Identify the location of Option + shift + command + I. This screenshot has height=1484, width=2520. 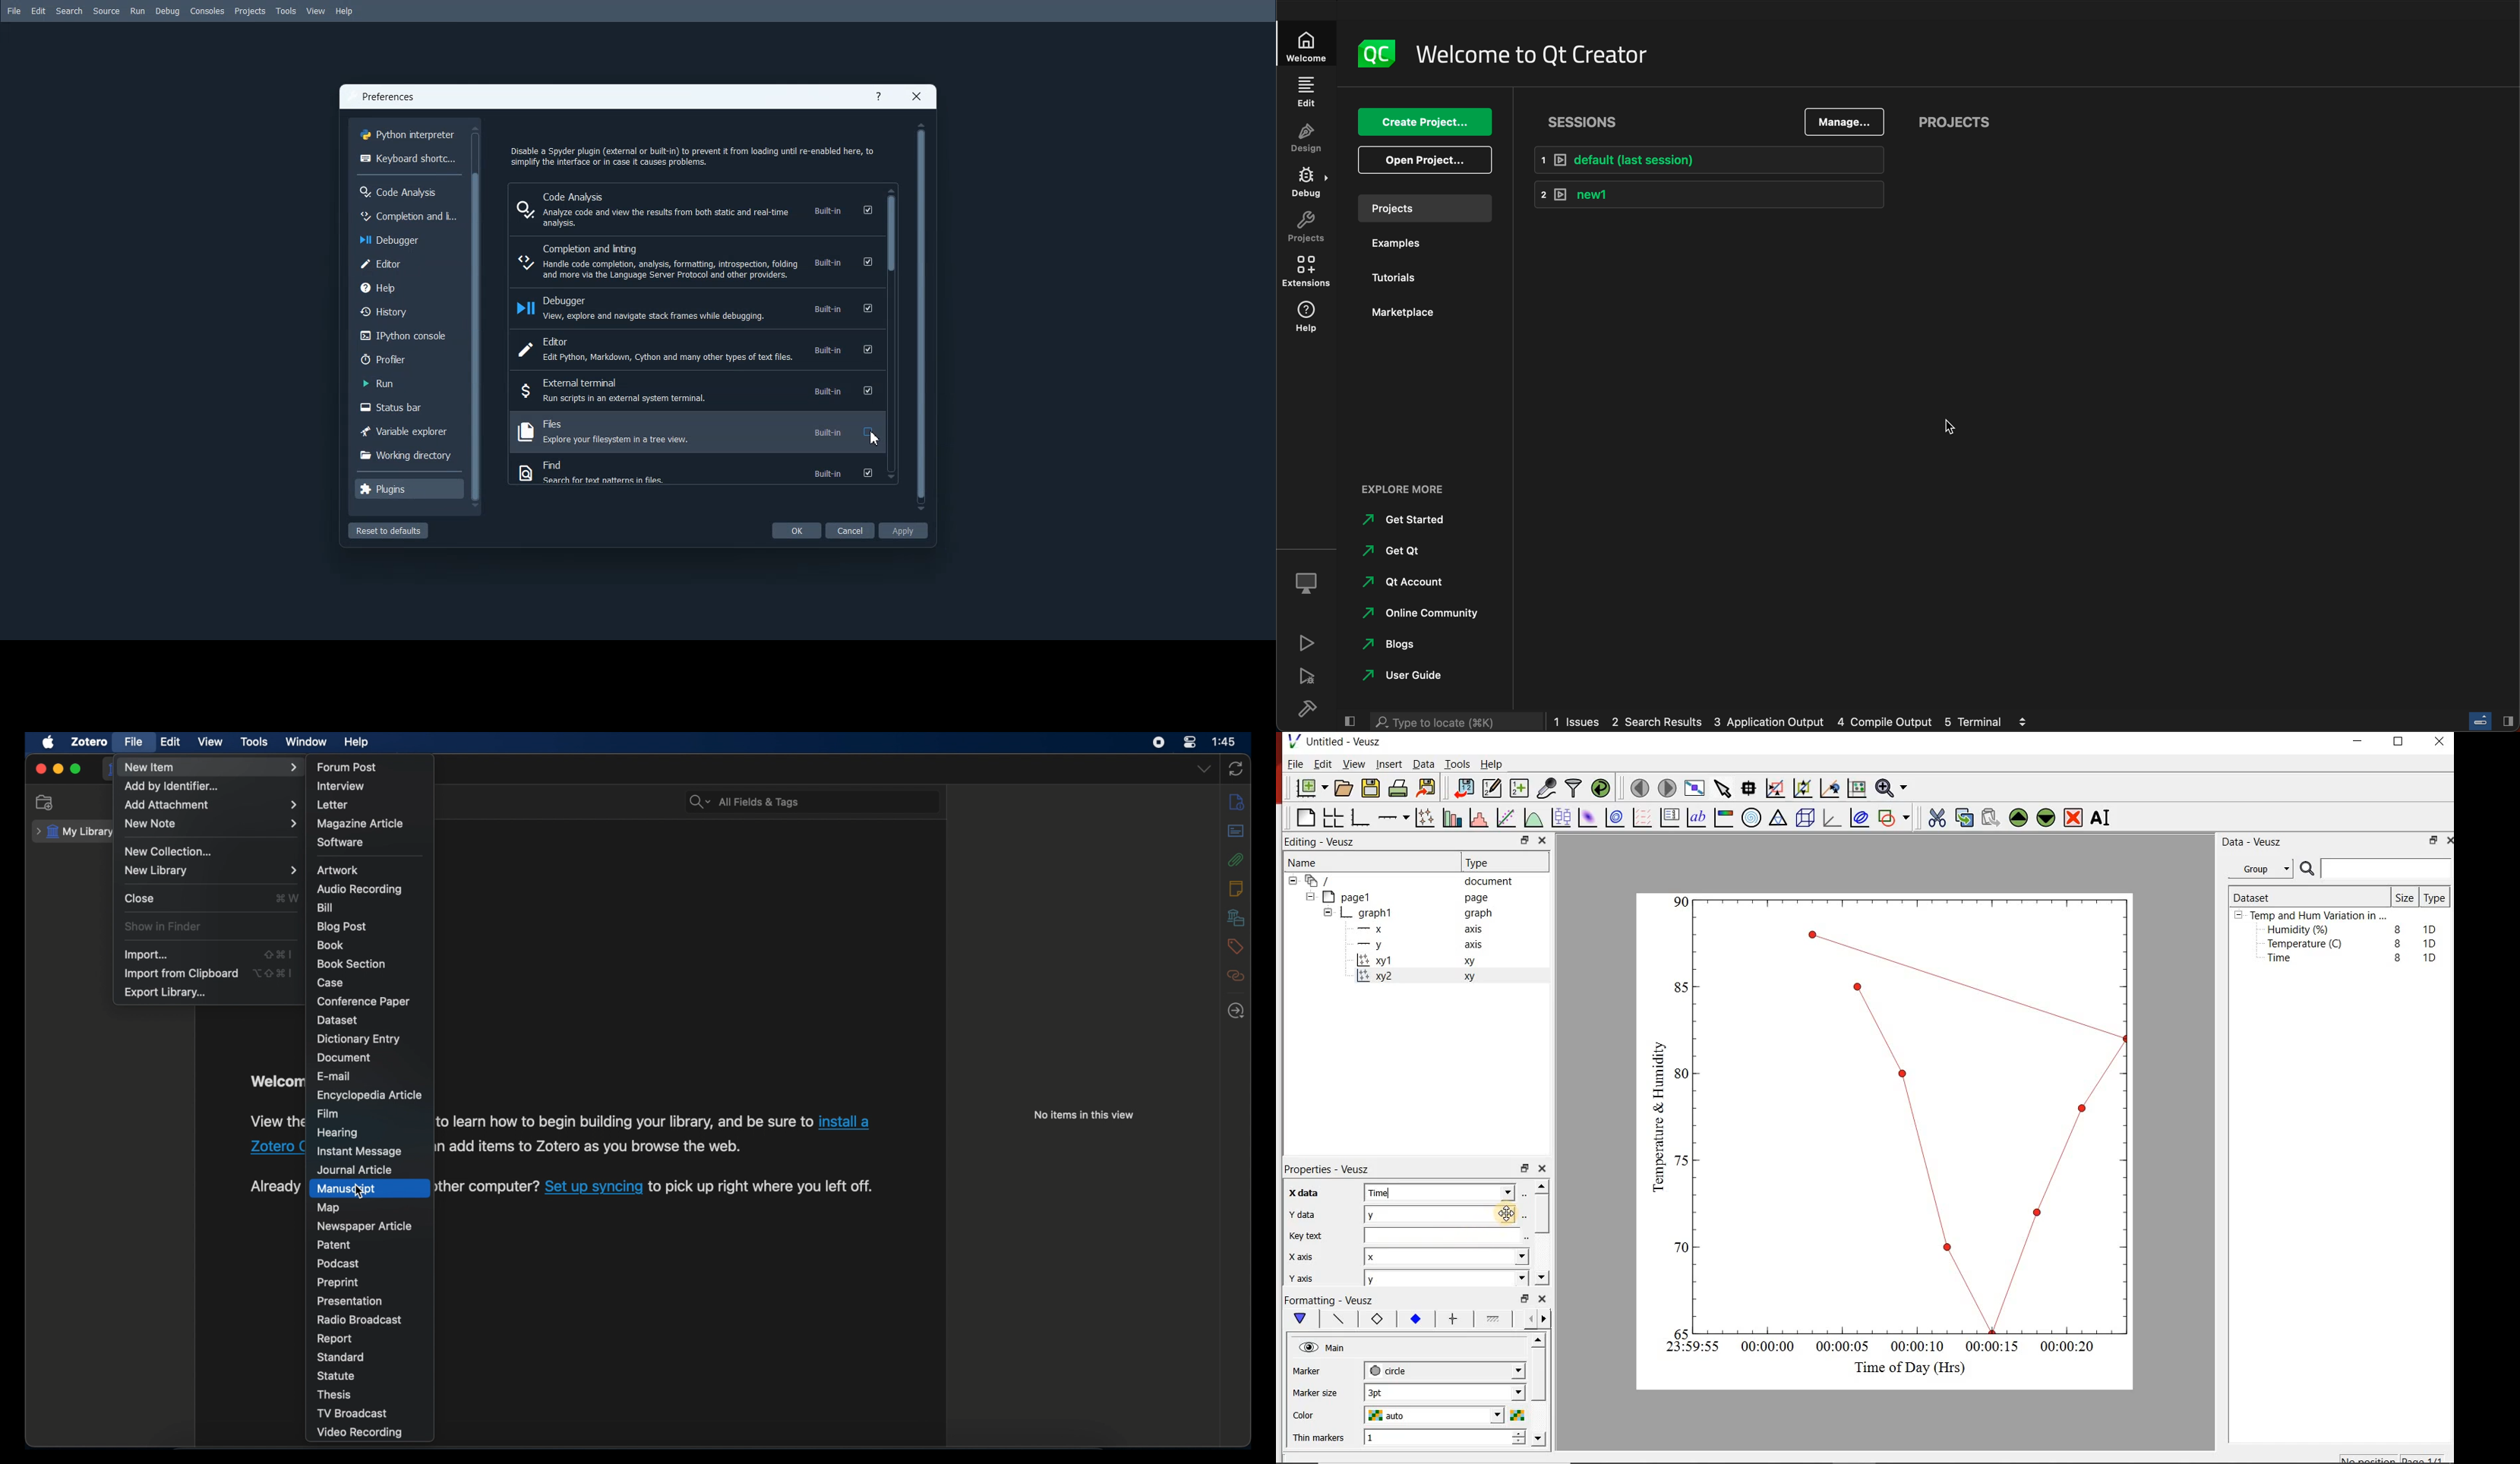
(272, 973).